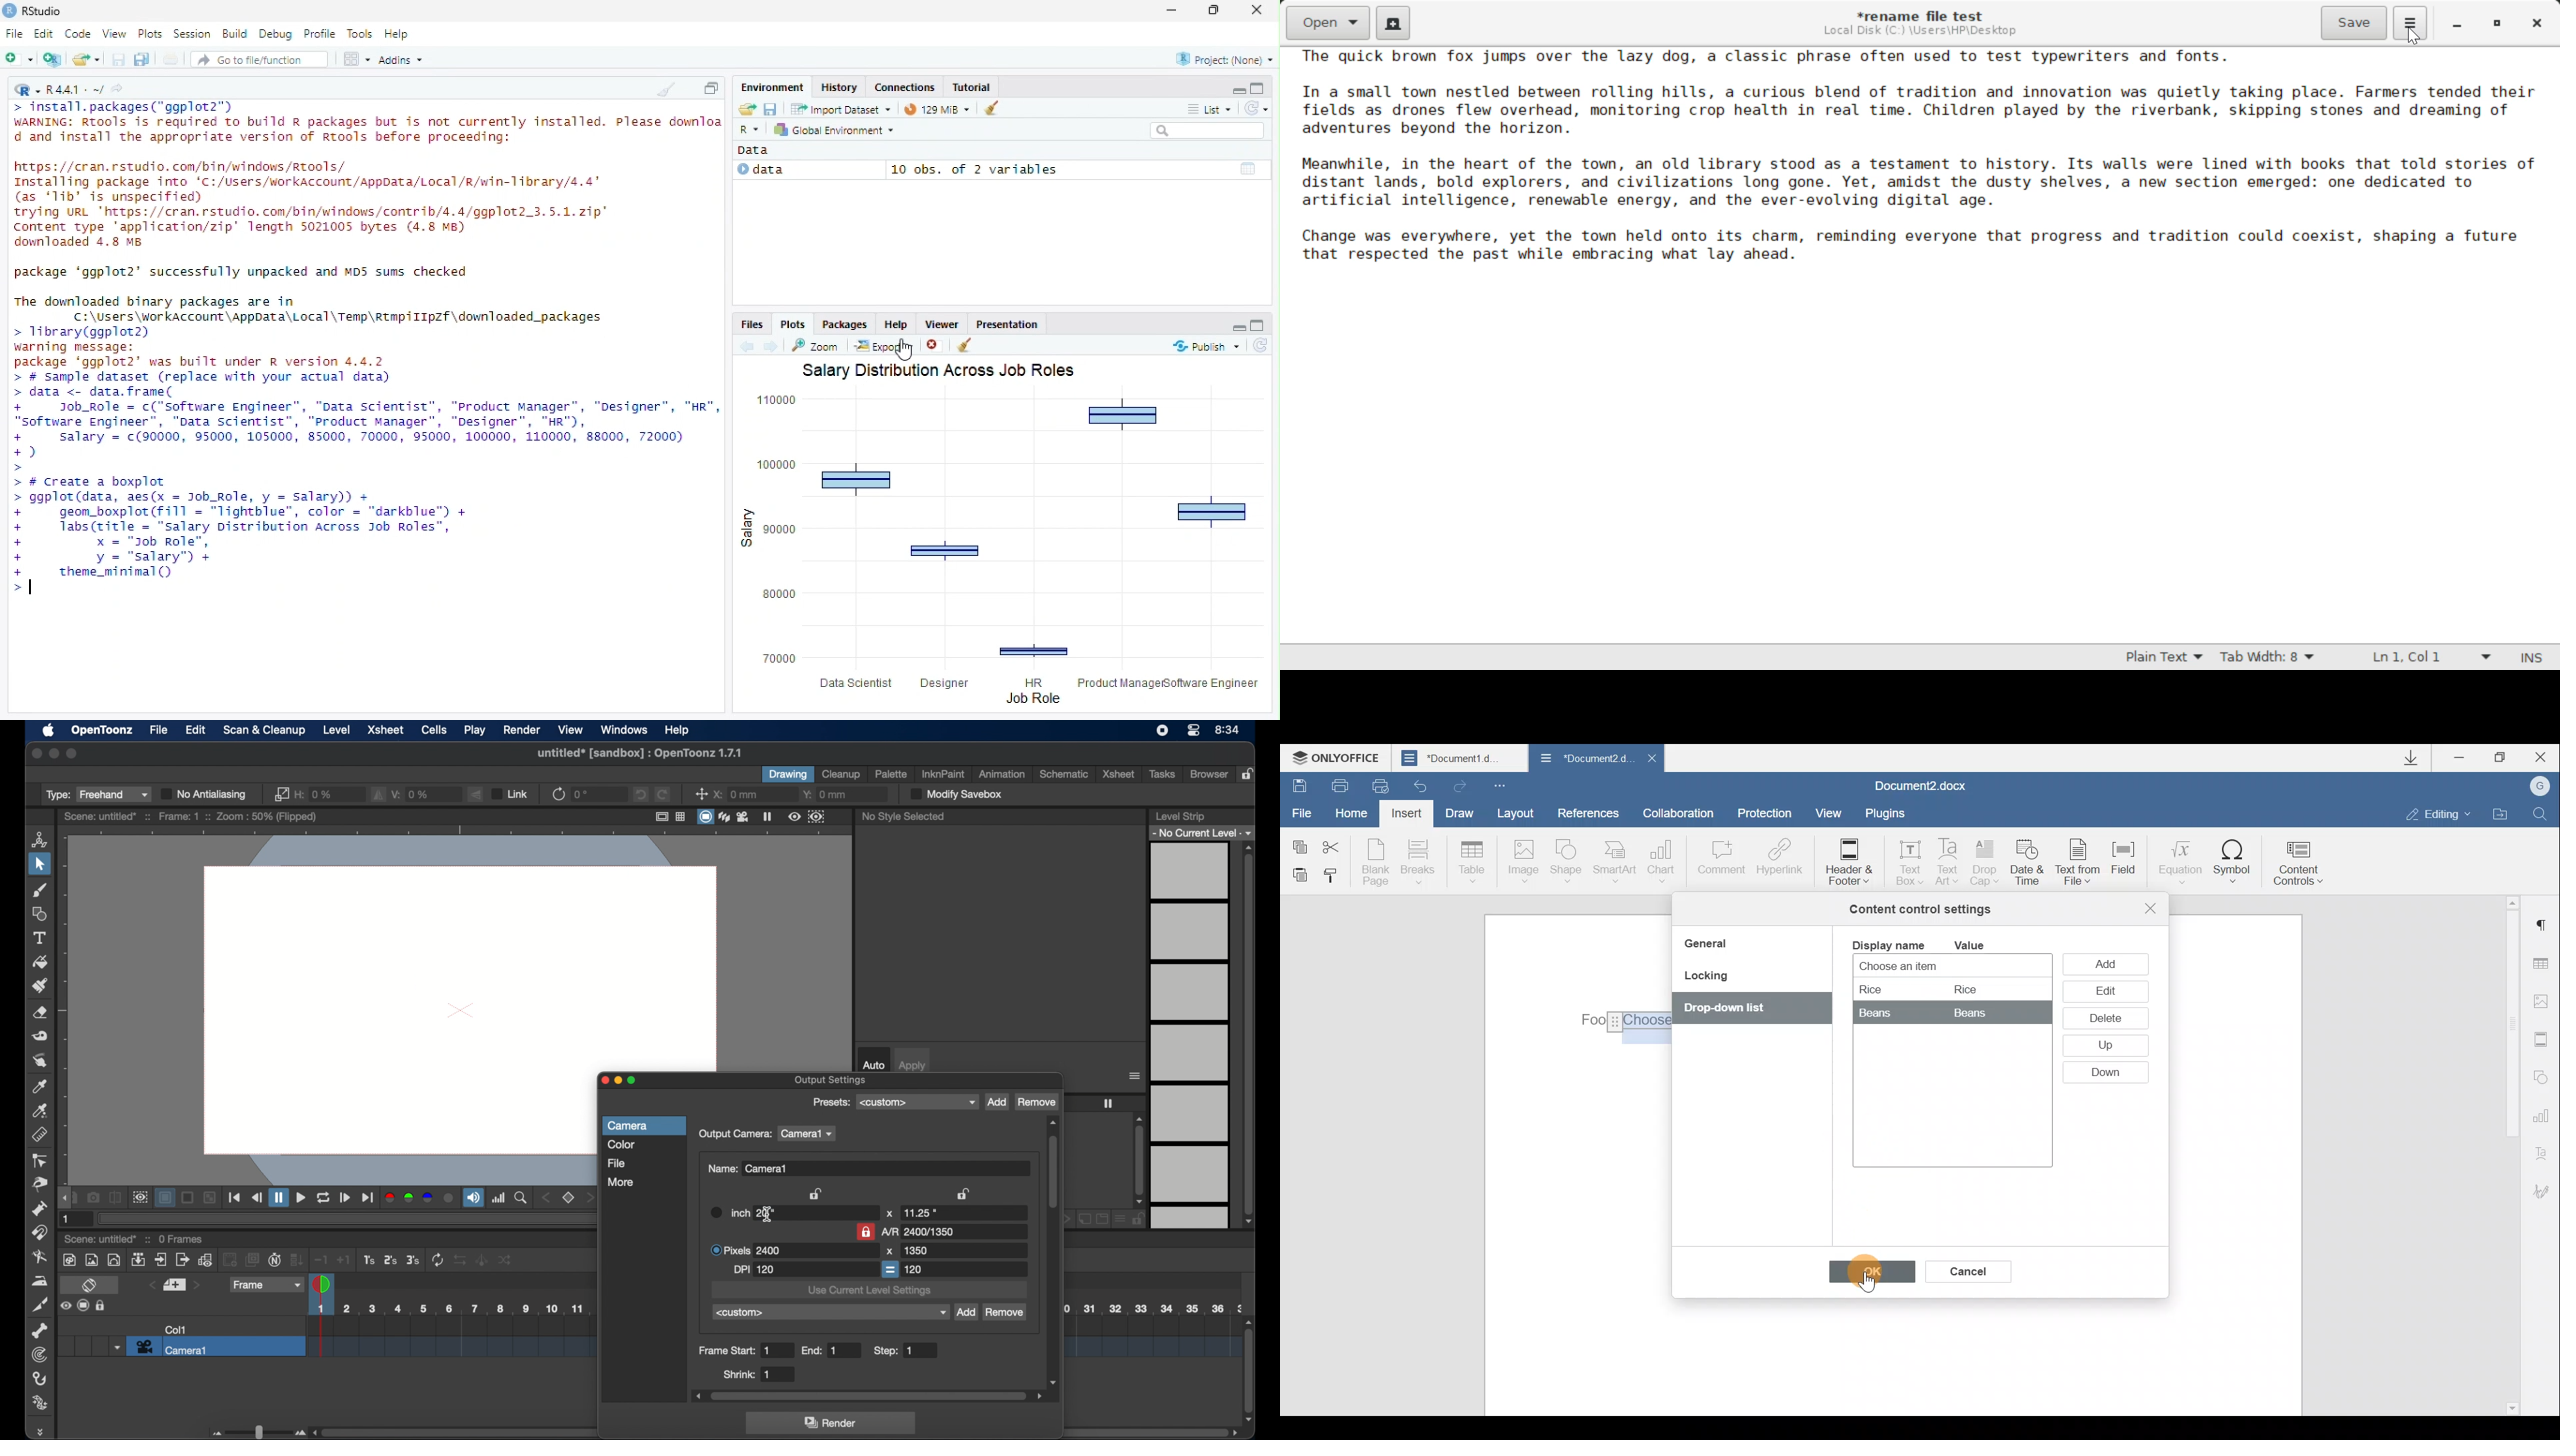 The height and width of the screenshot is (1456, 2576). I want to click on Maximize, so click(710, 86).